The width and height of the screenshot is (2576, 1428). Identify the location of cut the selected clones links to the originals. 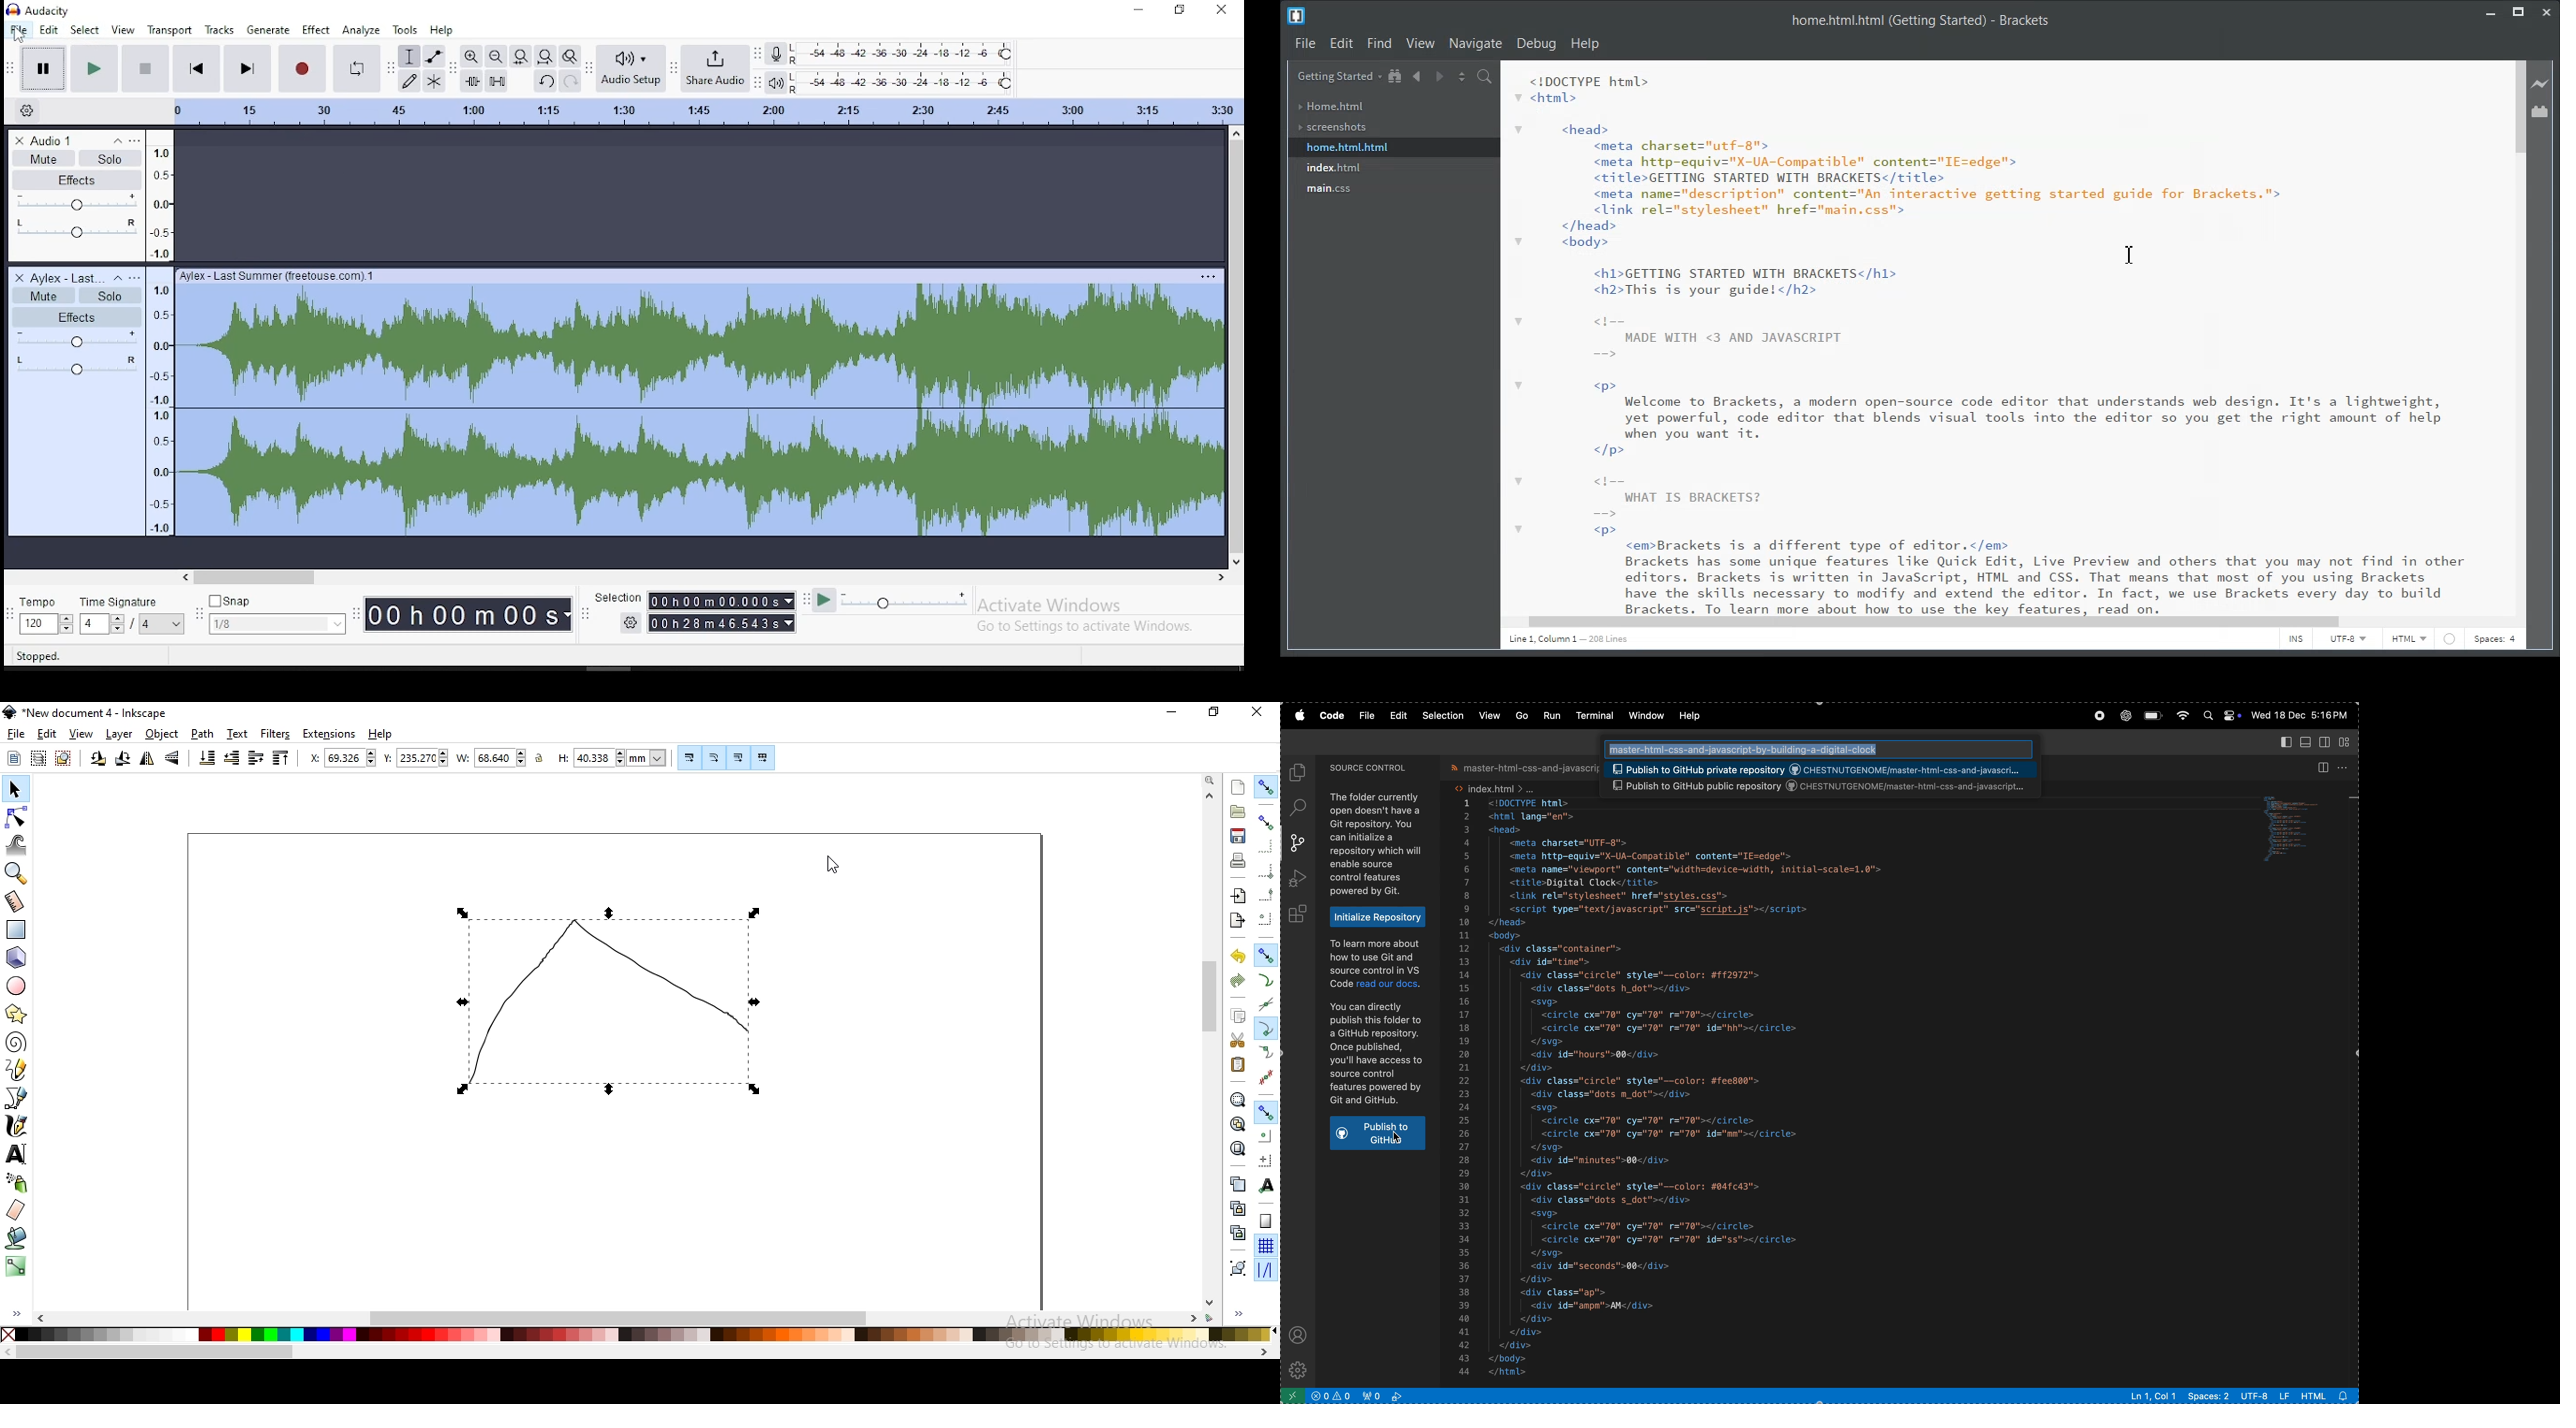
(1237, 1233).